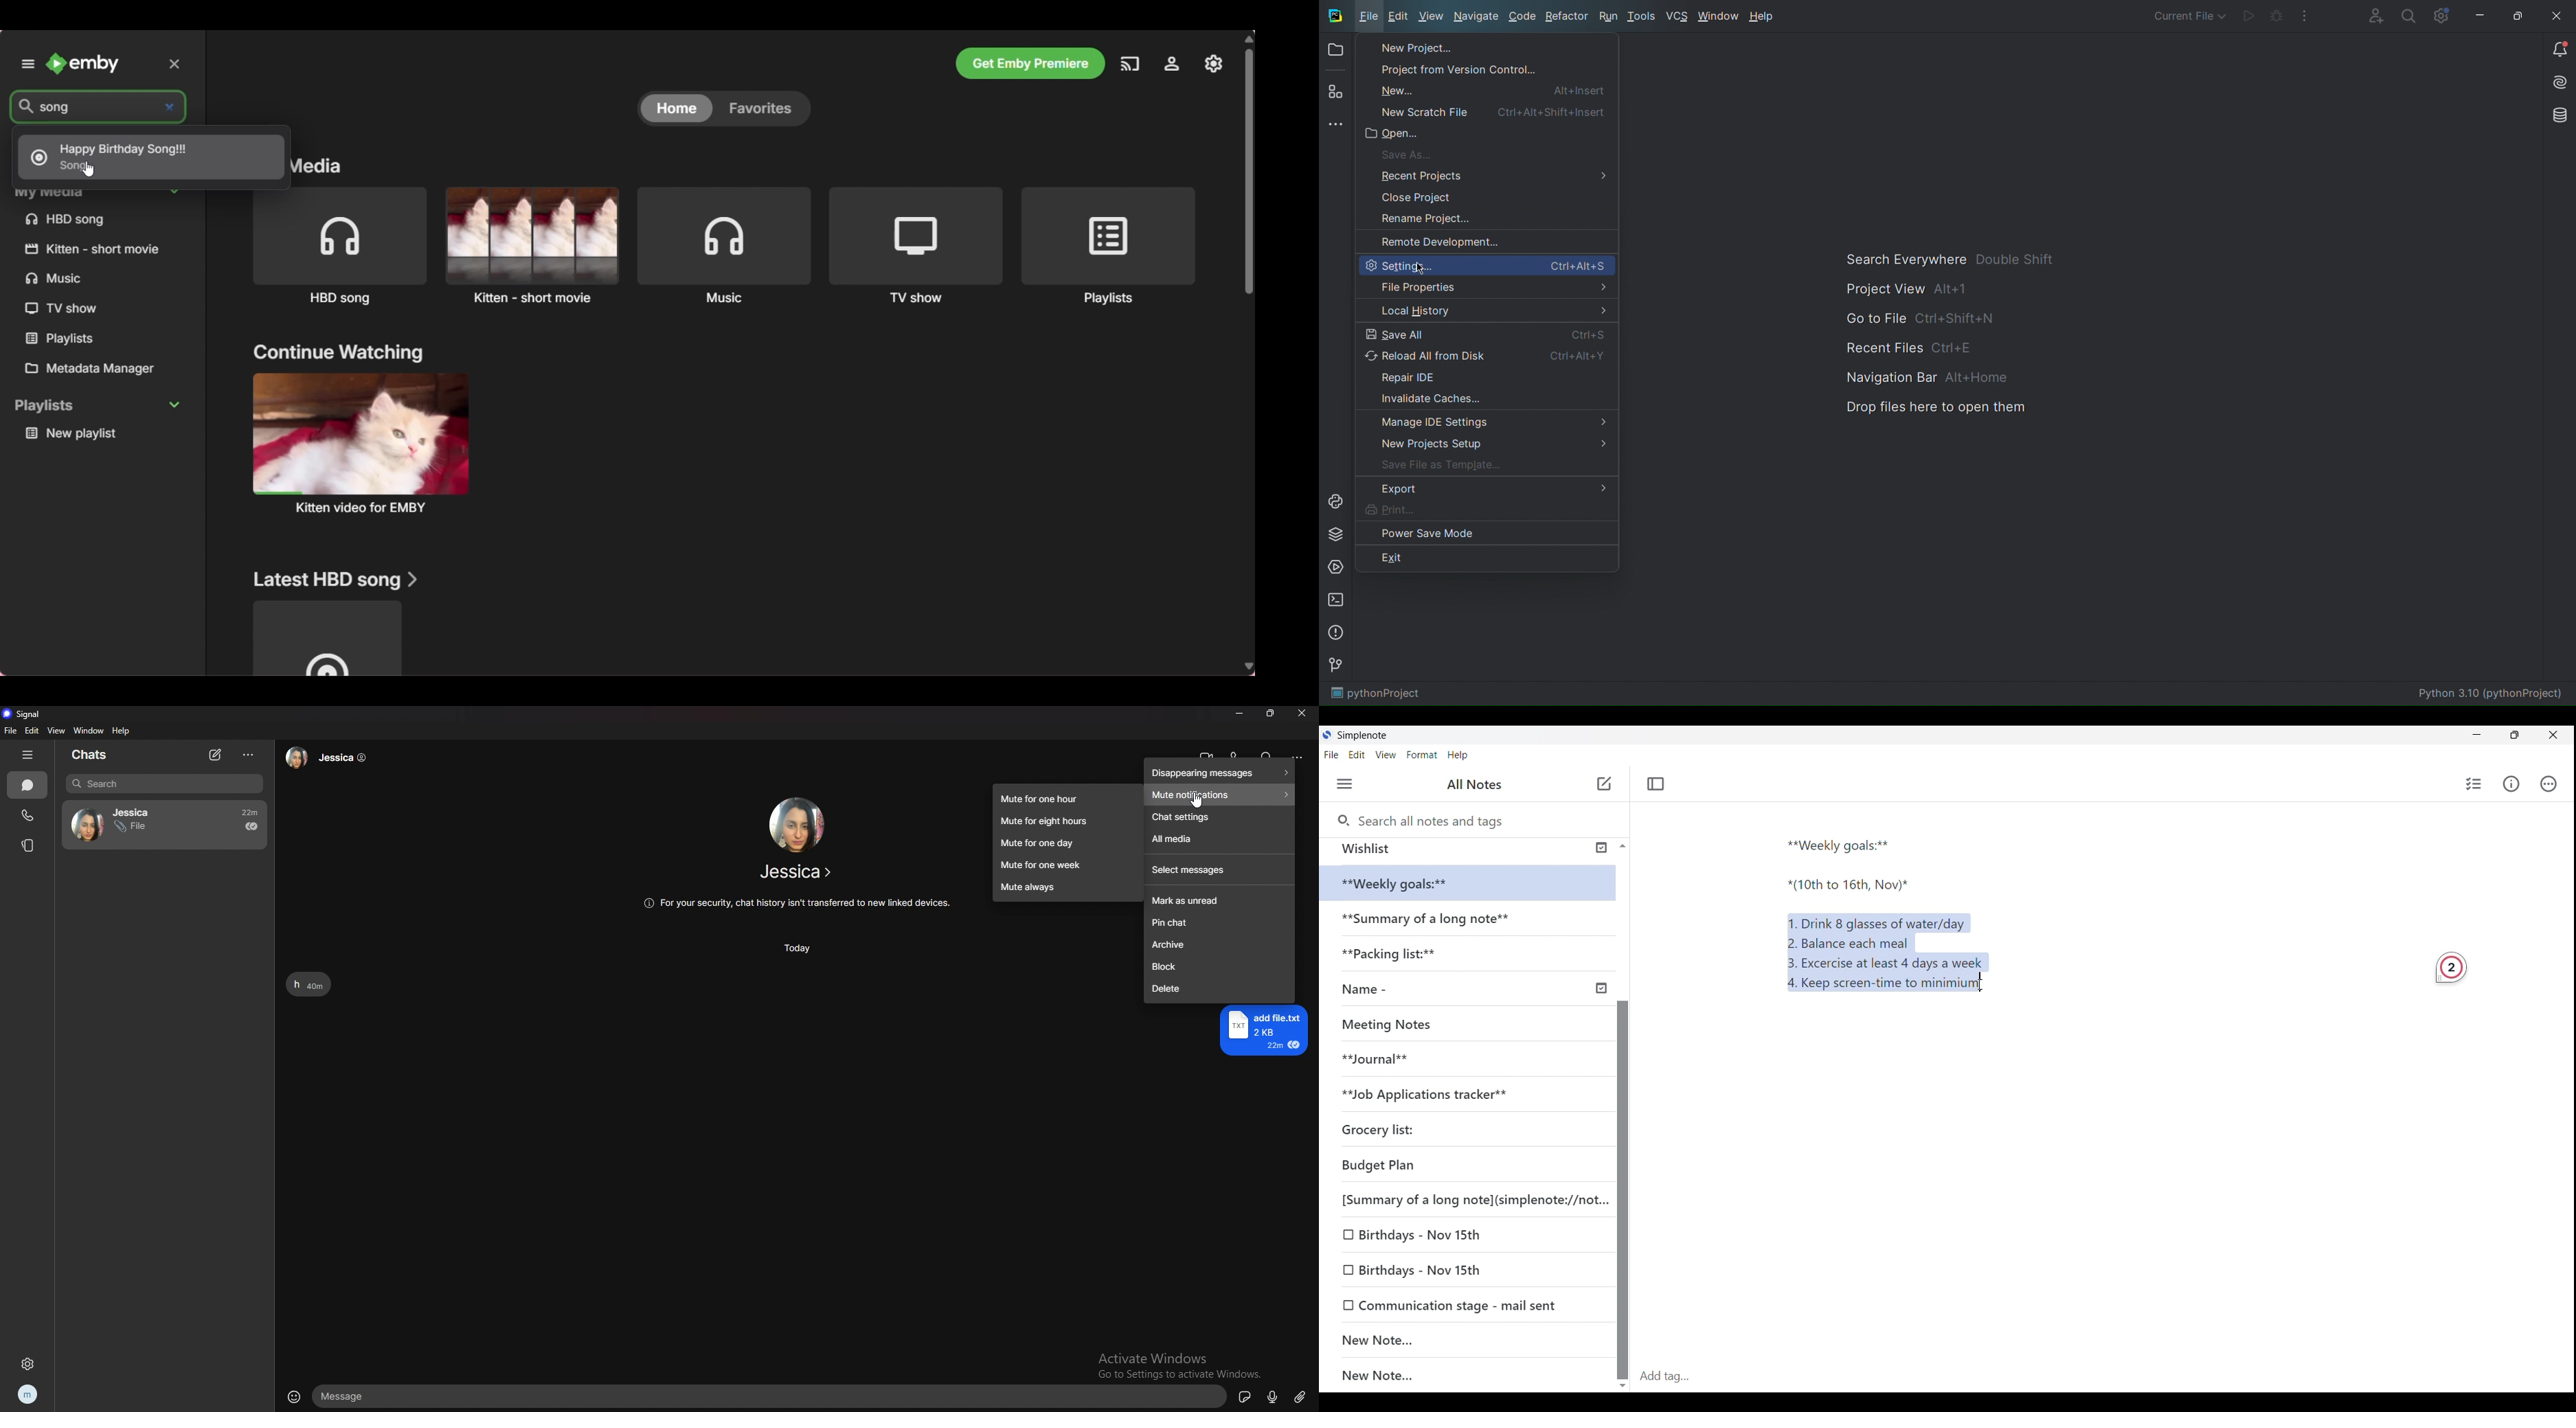 The height and width of the screenshot is (1428, 2576). I want to click on help, so click(121, 731).